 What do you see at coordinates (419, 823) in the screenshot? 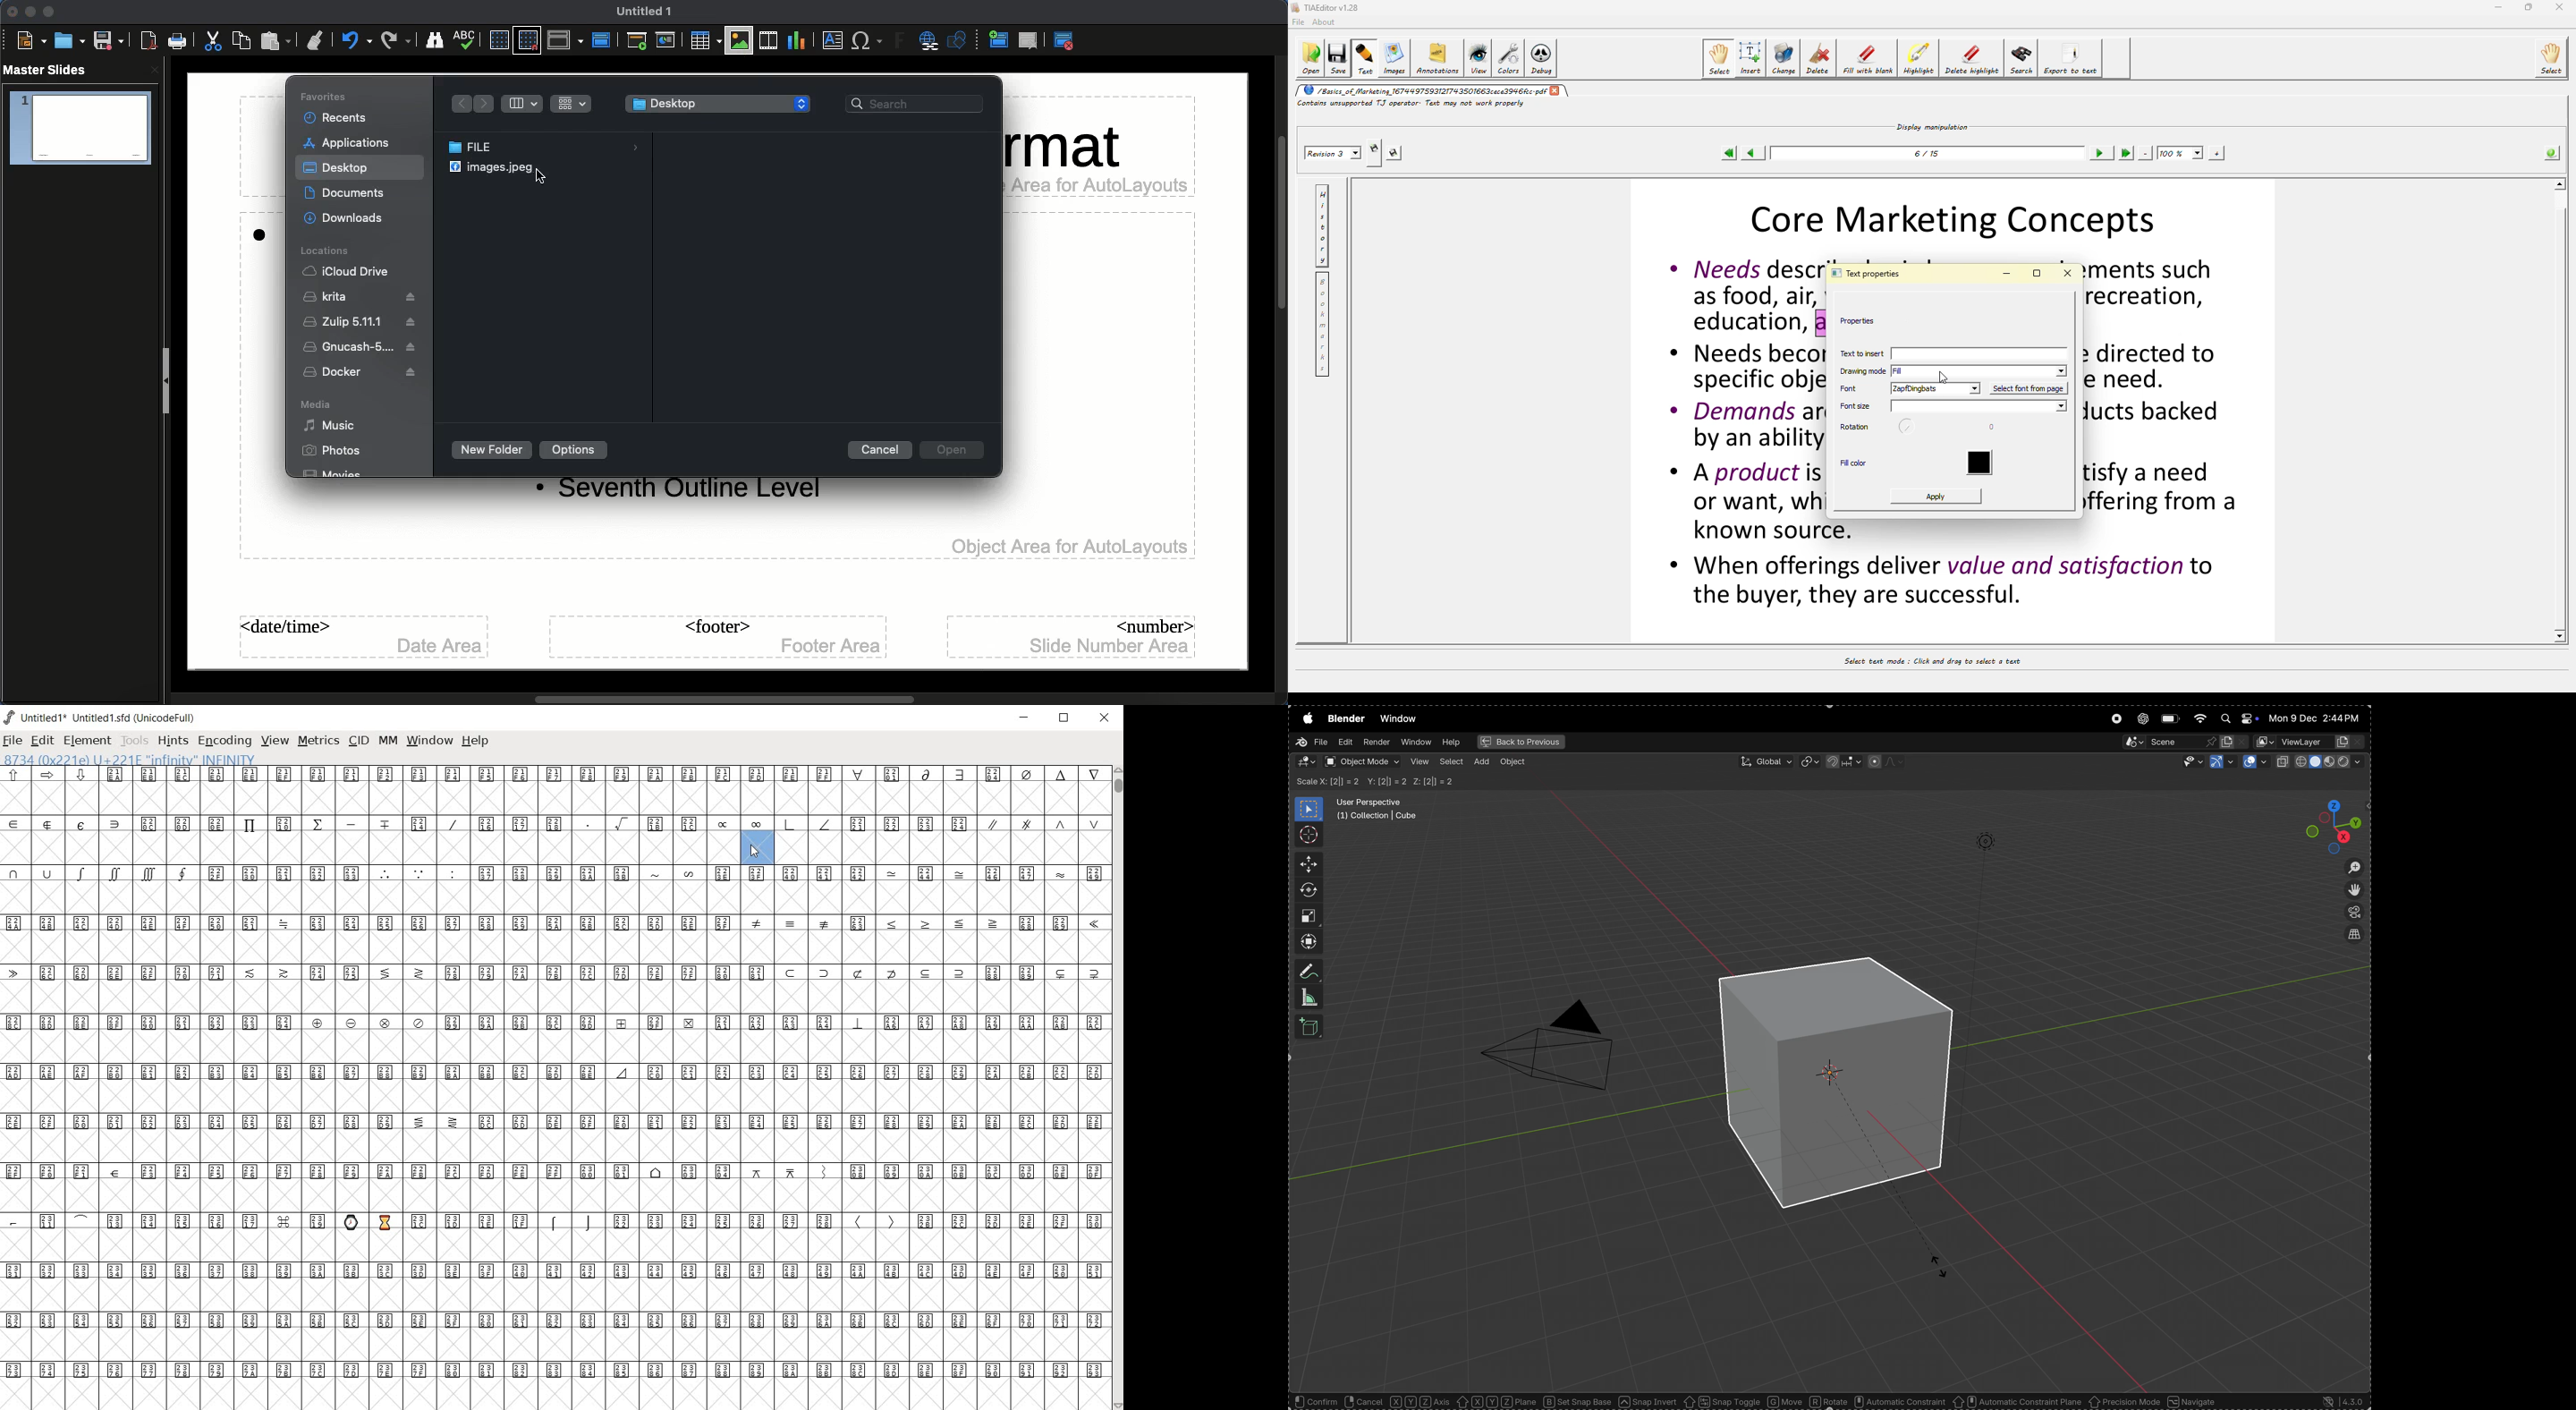
I see `Unicode code points` at bounding box center [419, 823].